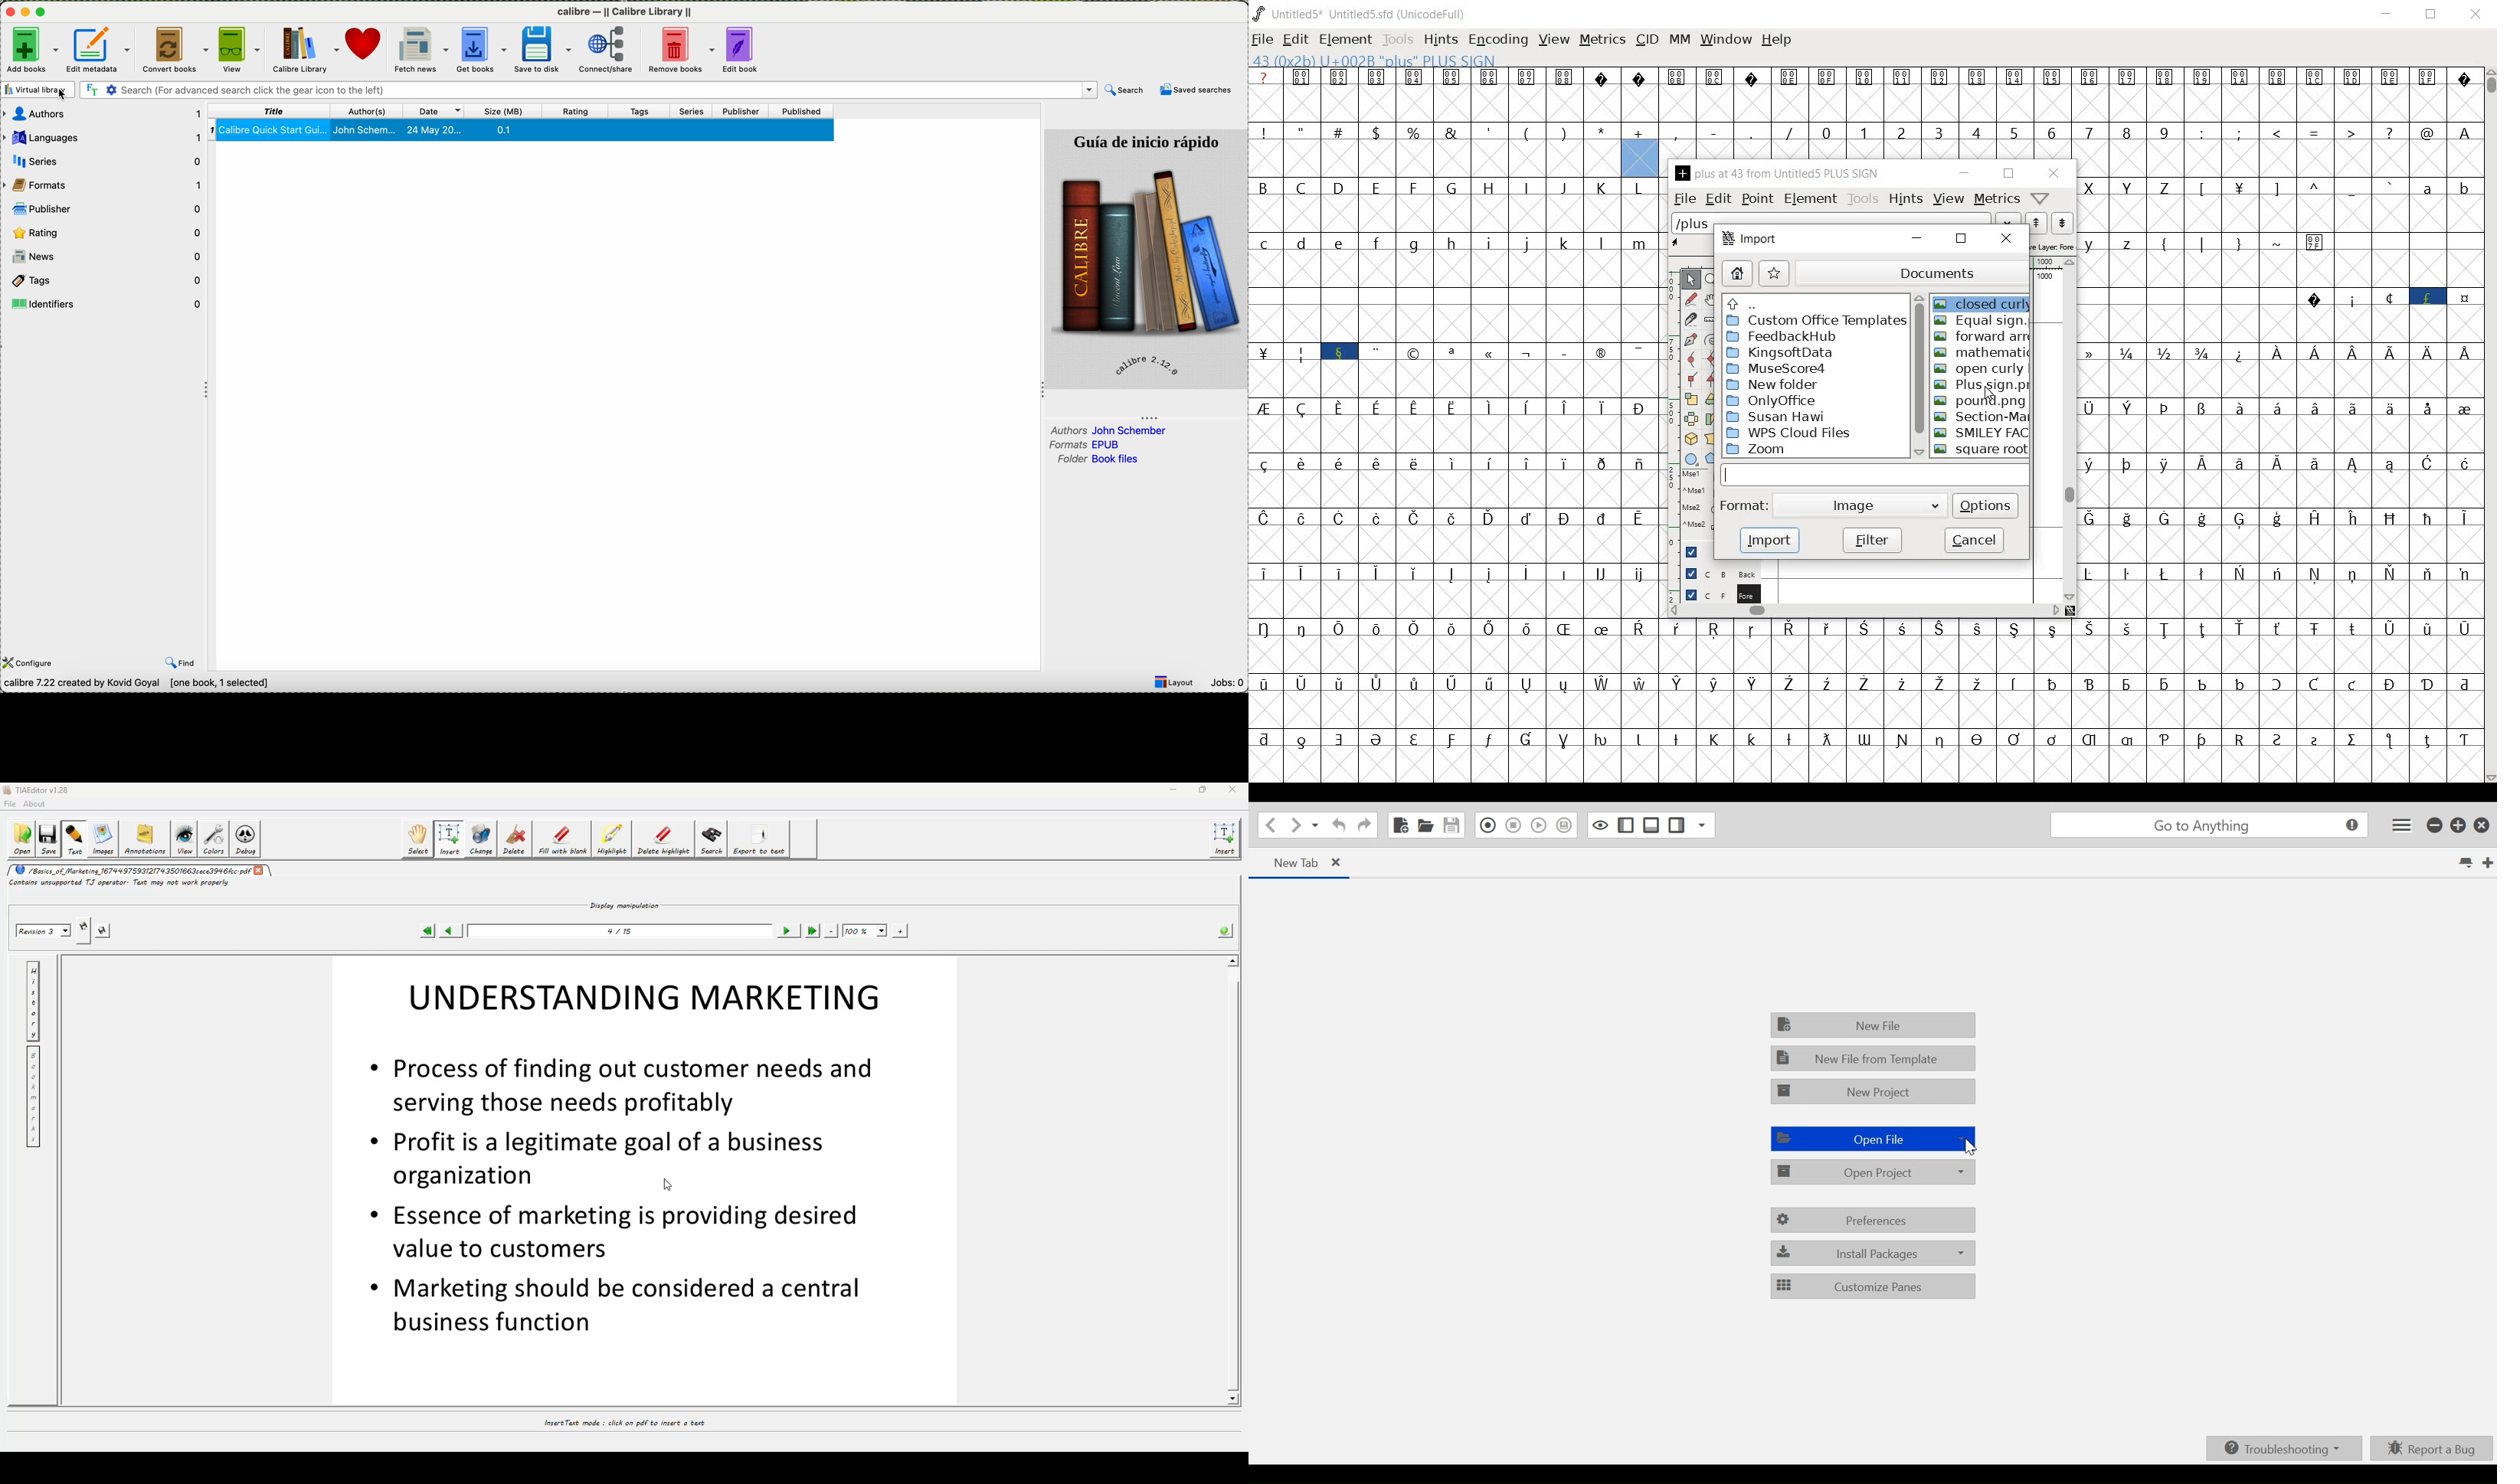 The height and width of the screenshot is (1484, 2520). Describe the element at coordinates (1872, 757) in the screenshot. I see `special characters` at that location.